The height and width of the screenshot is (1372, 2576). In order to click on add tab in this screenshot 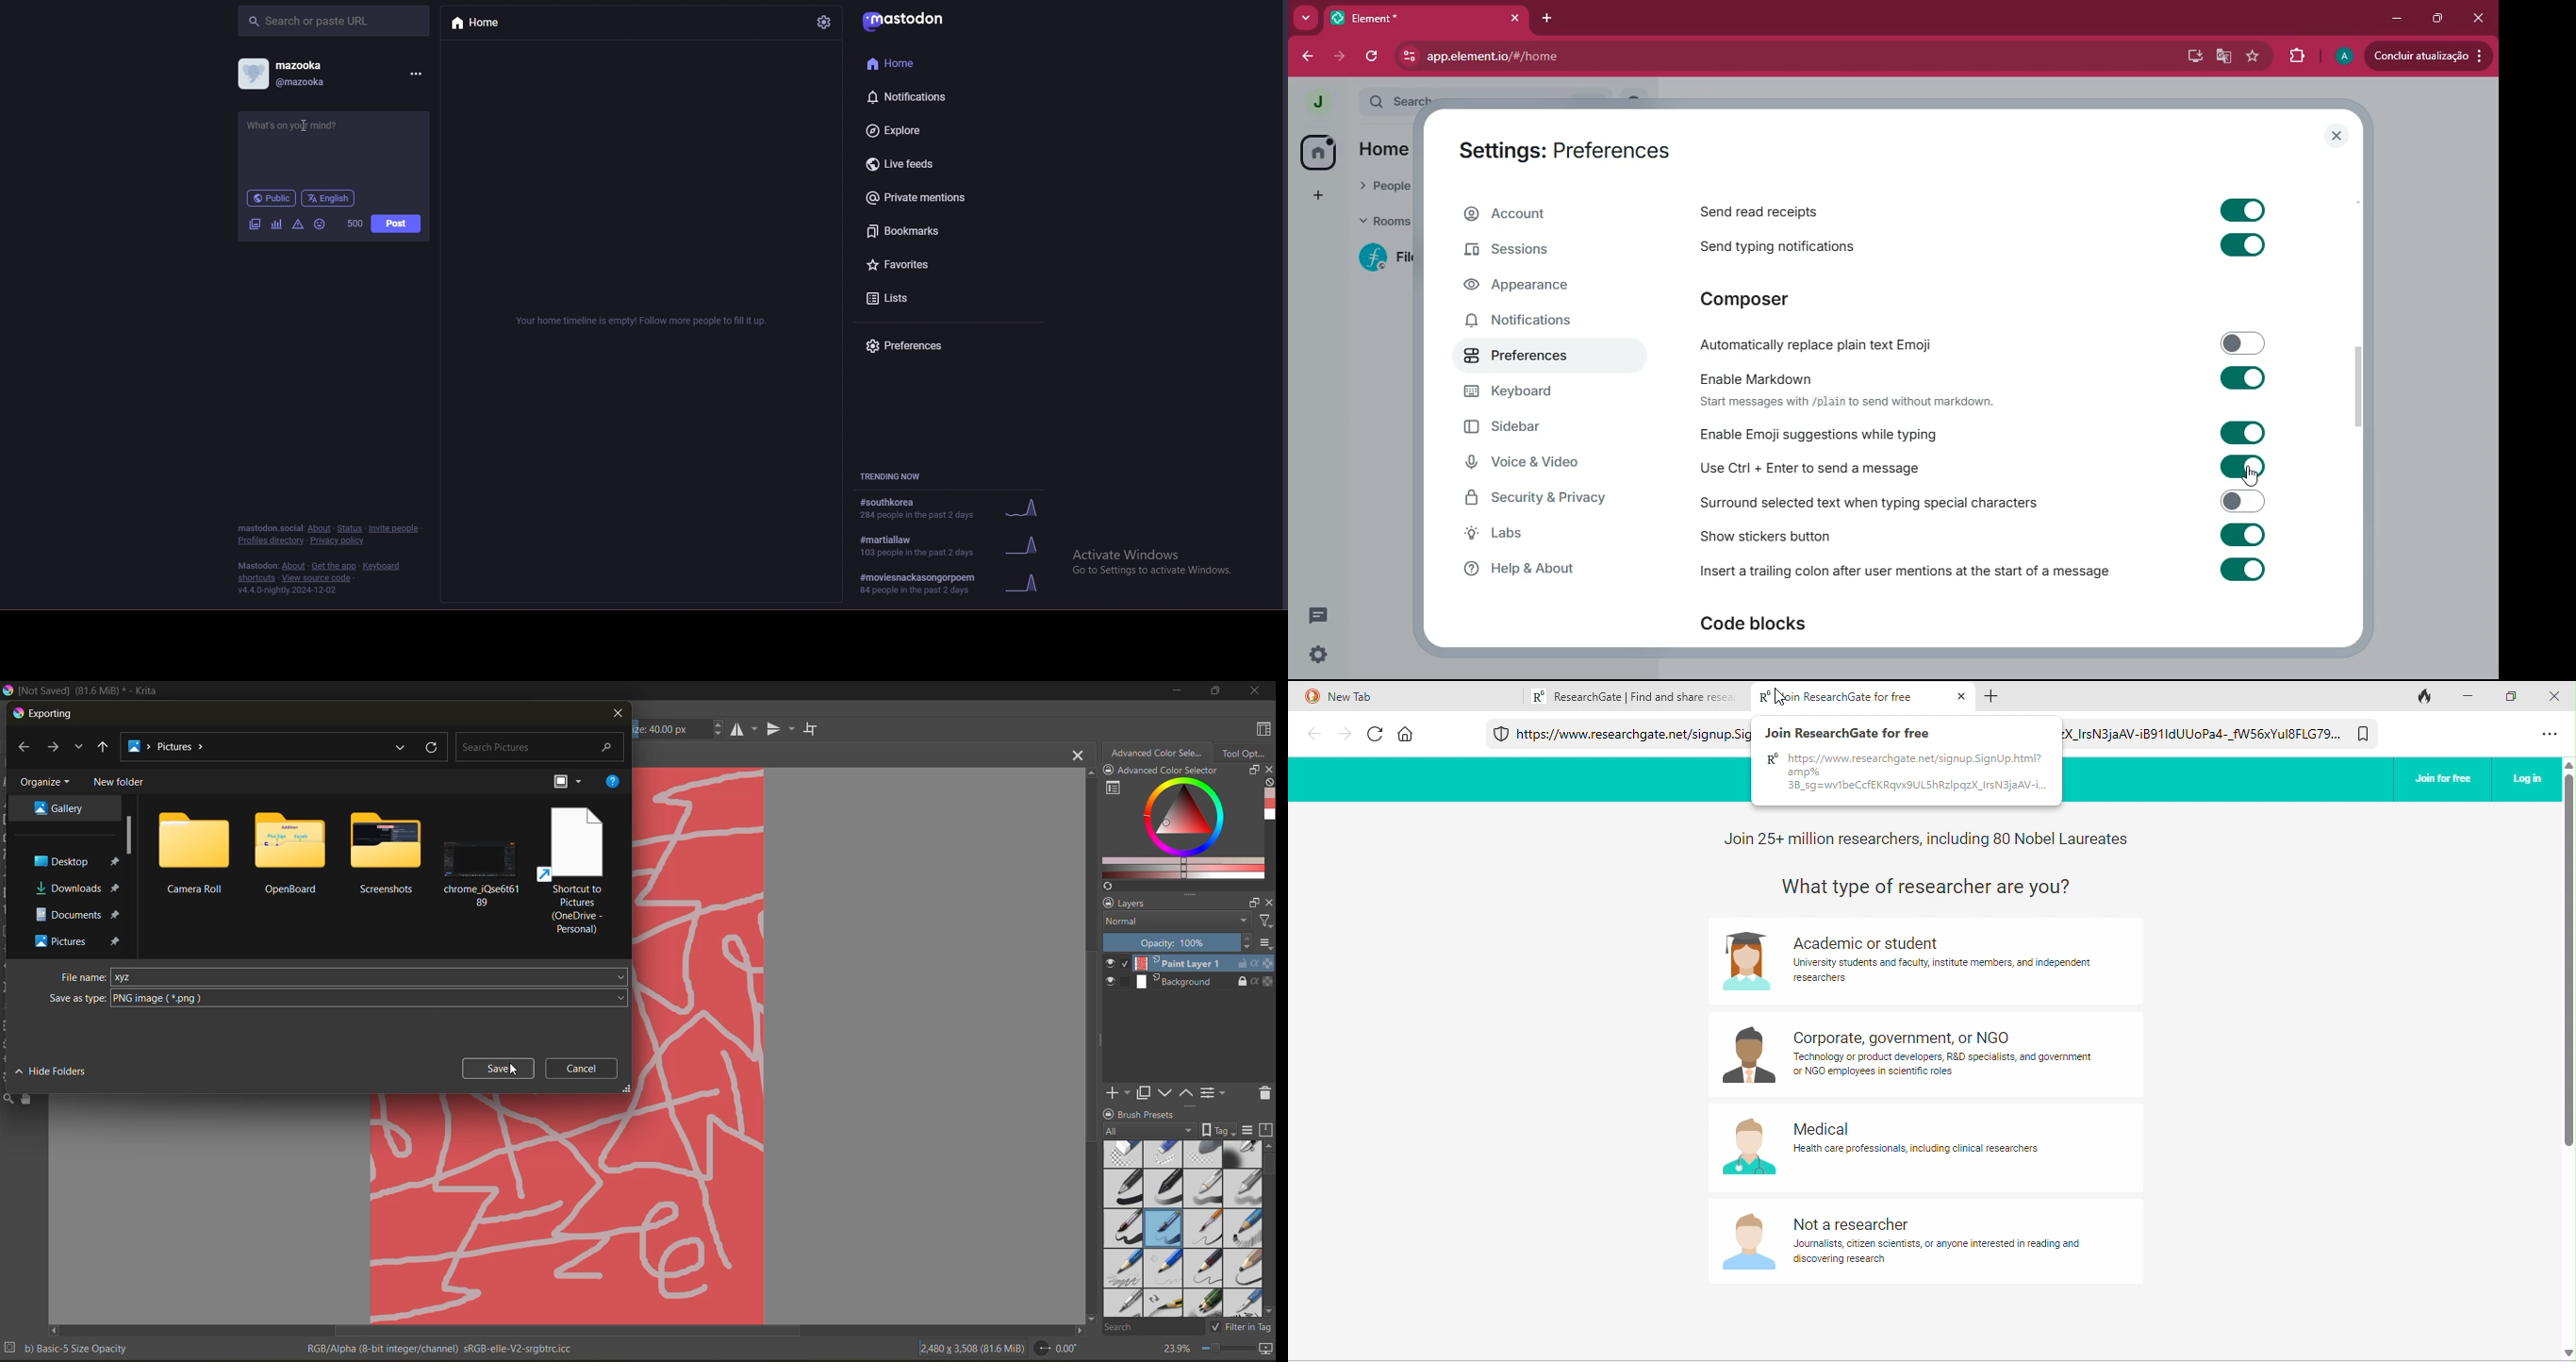, I will do `click(1549, 19)`.